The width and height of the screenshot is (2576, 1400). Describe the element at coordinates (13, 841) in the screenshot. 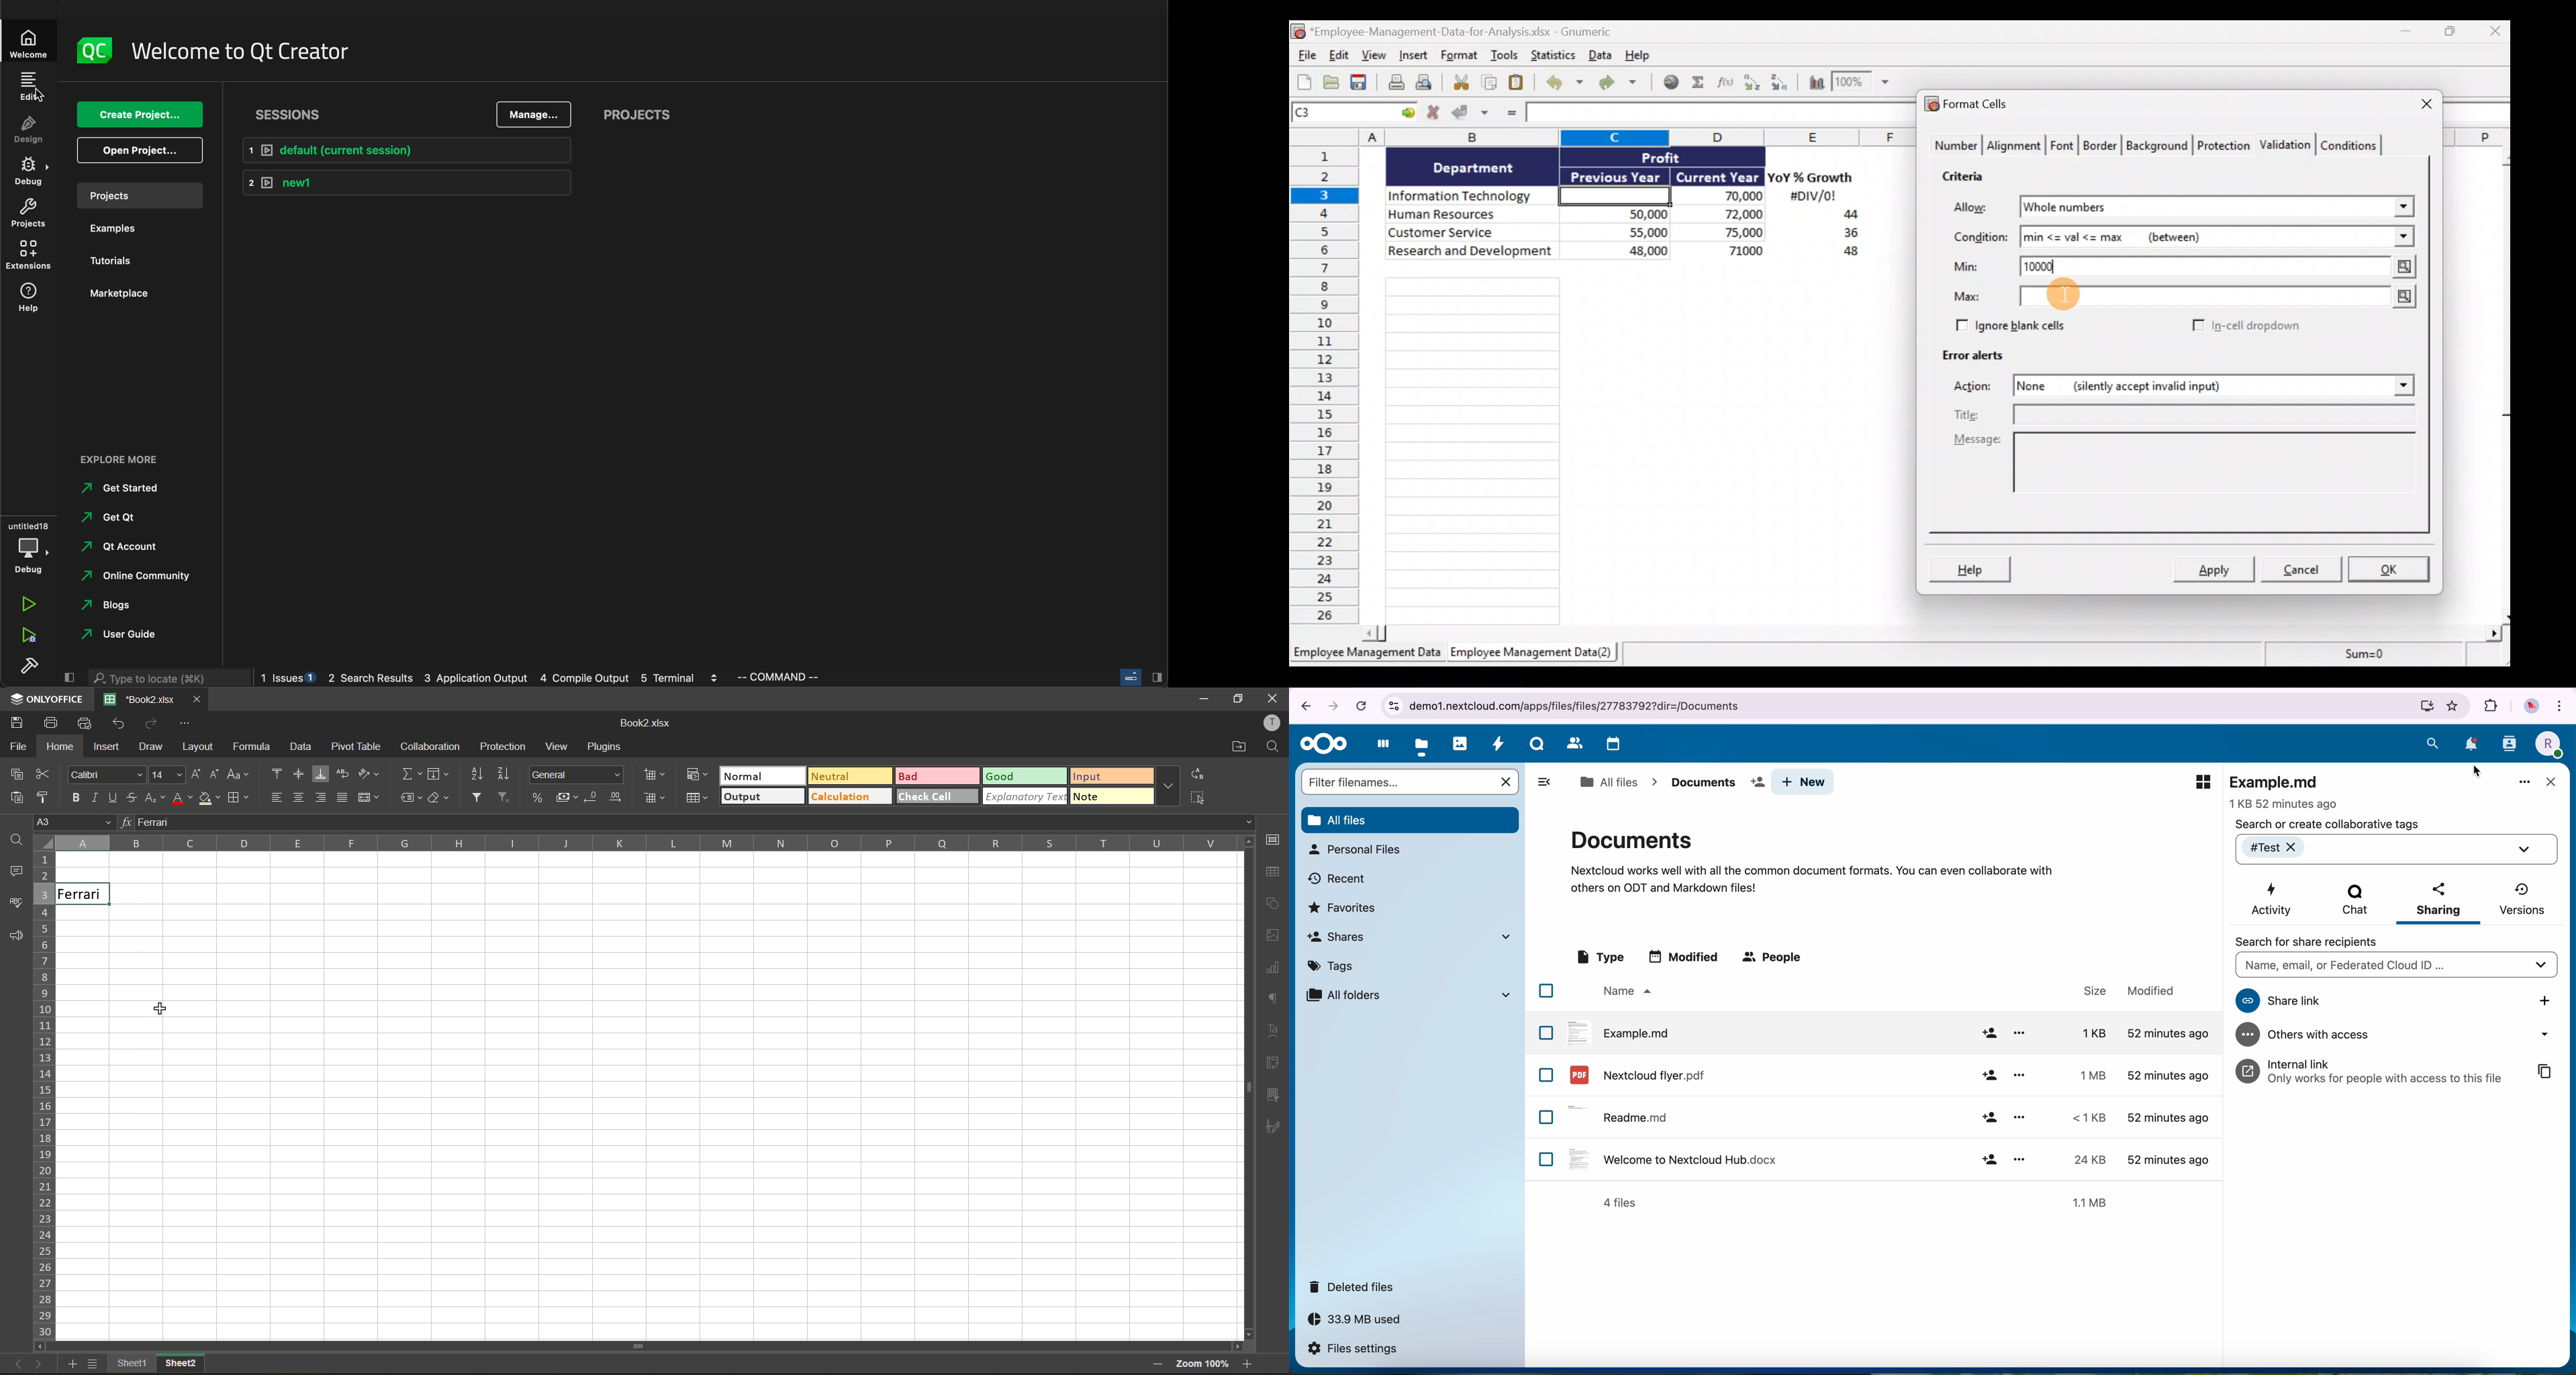

I see `find` at that location.